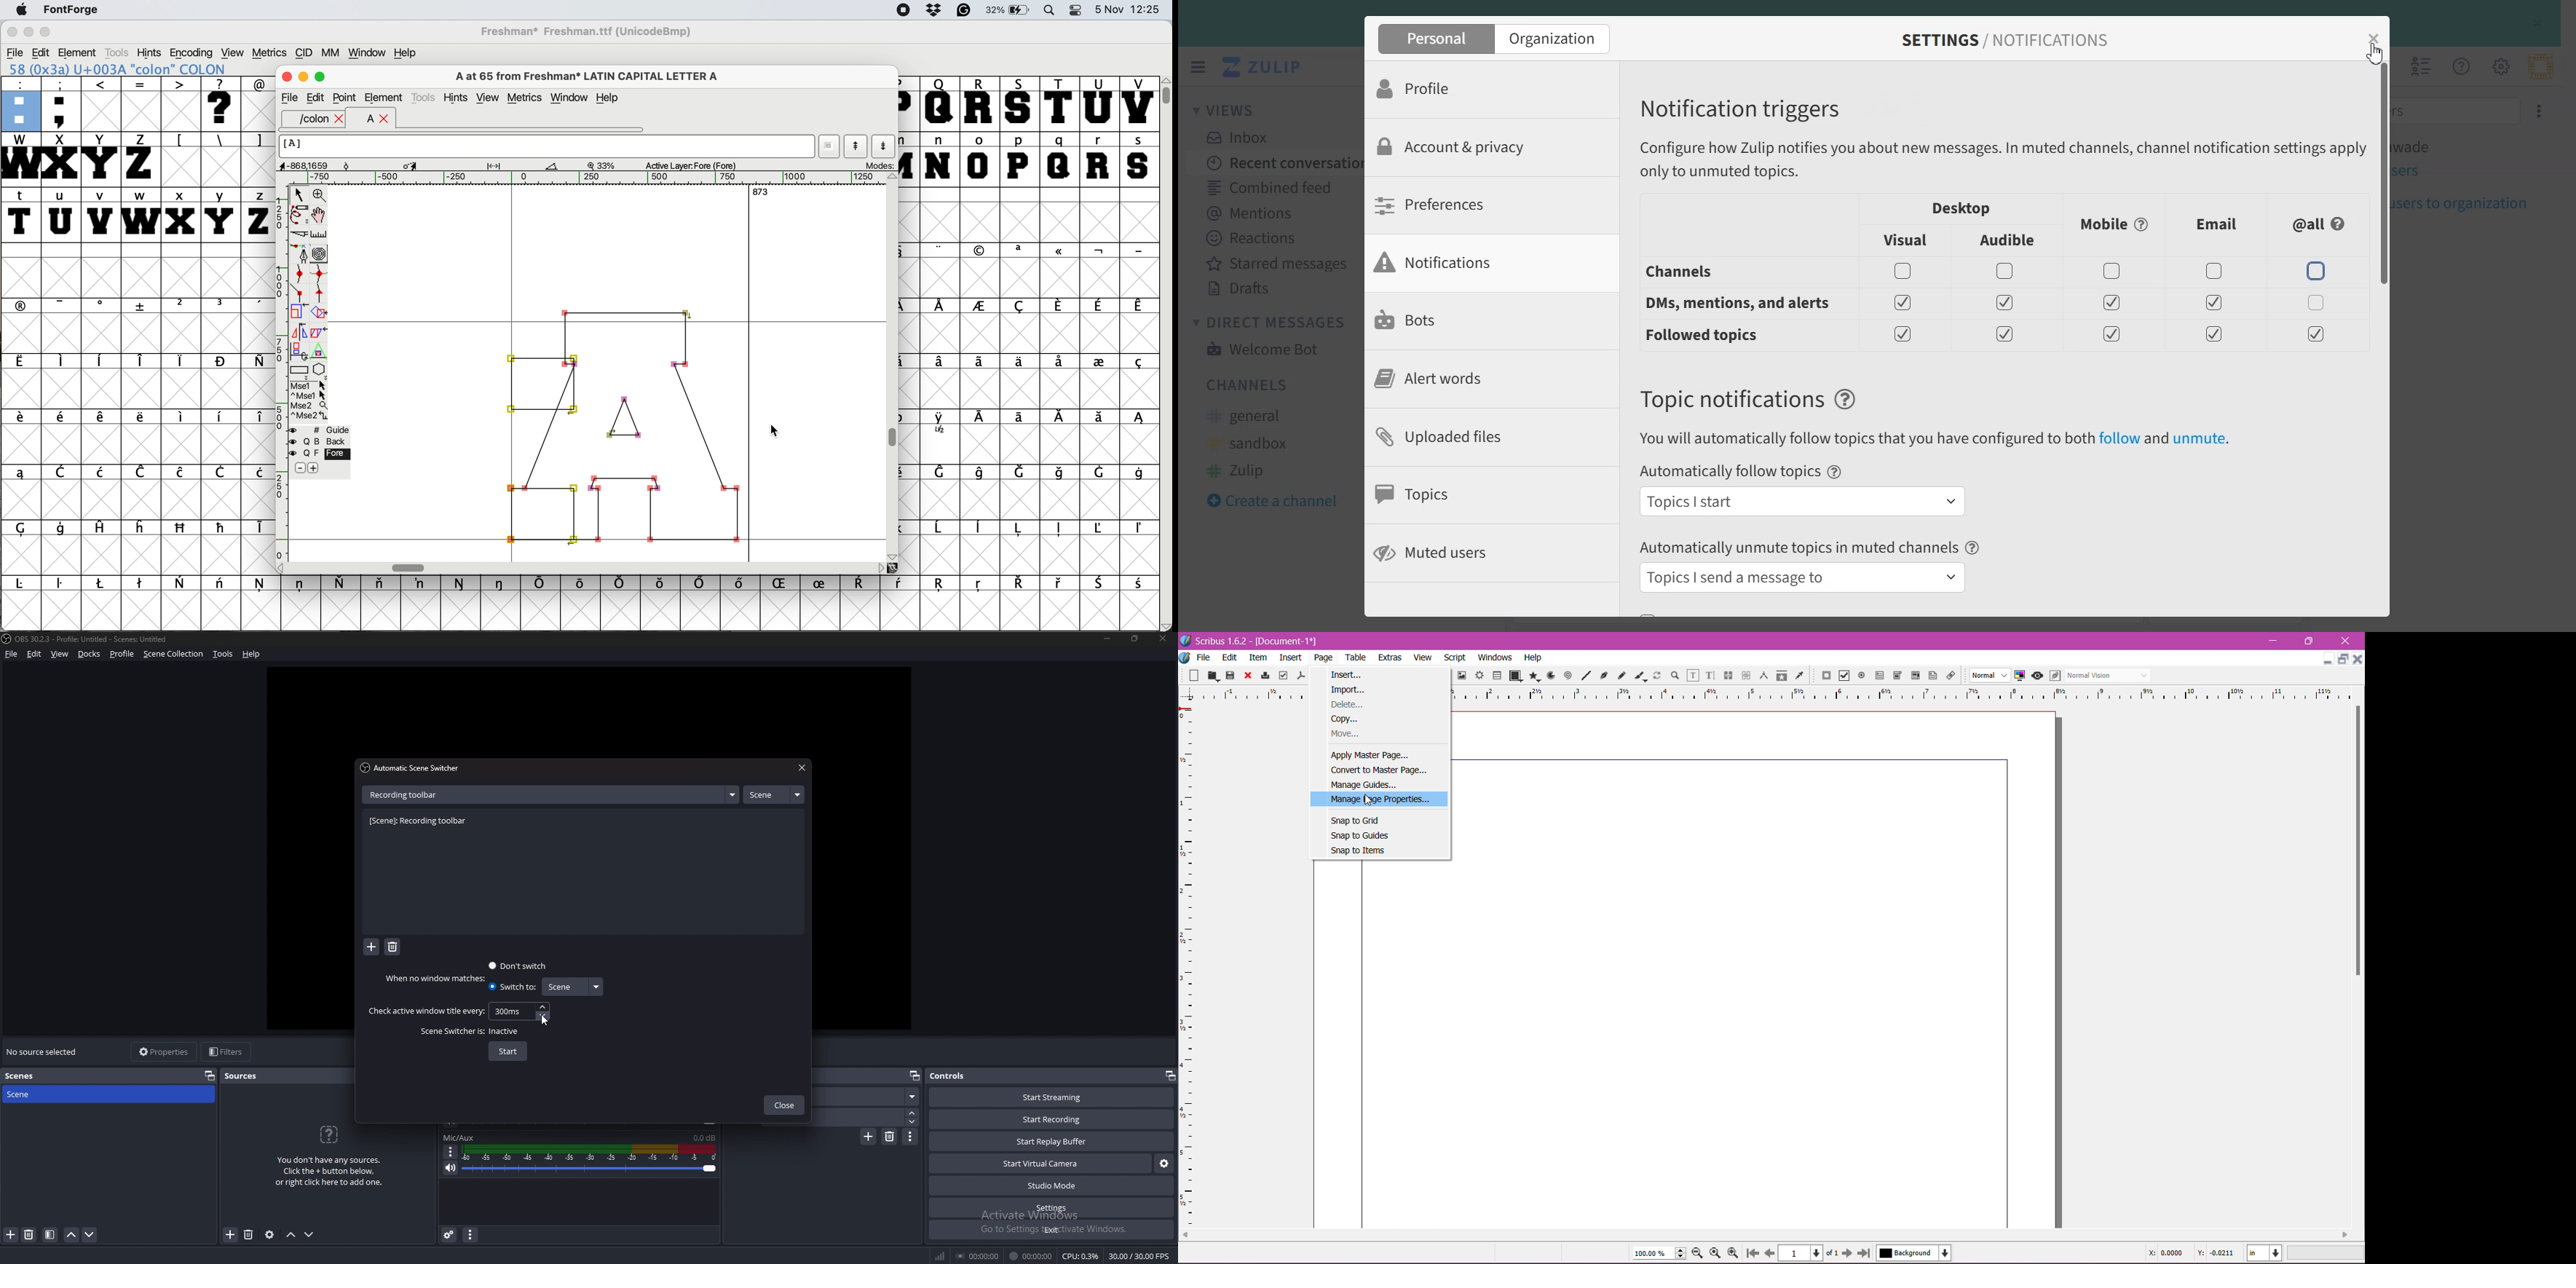 This screenshot has height=1288, width=2576. What do you see at coordinates (2020, 675) in the screenshot?
I see `Toggle Color Management System` at bounding box center [2020, 675].